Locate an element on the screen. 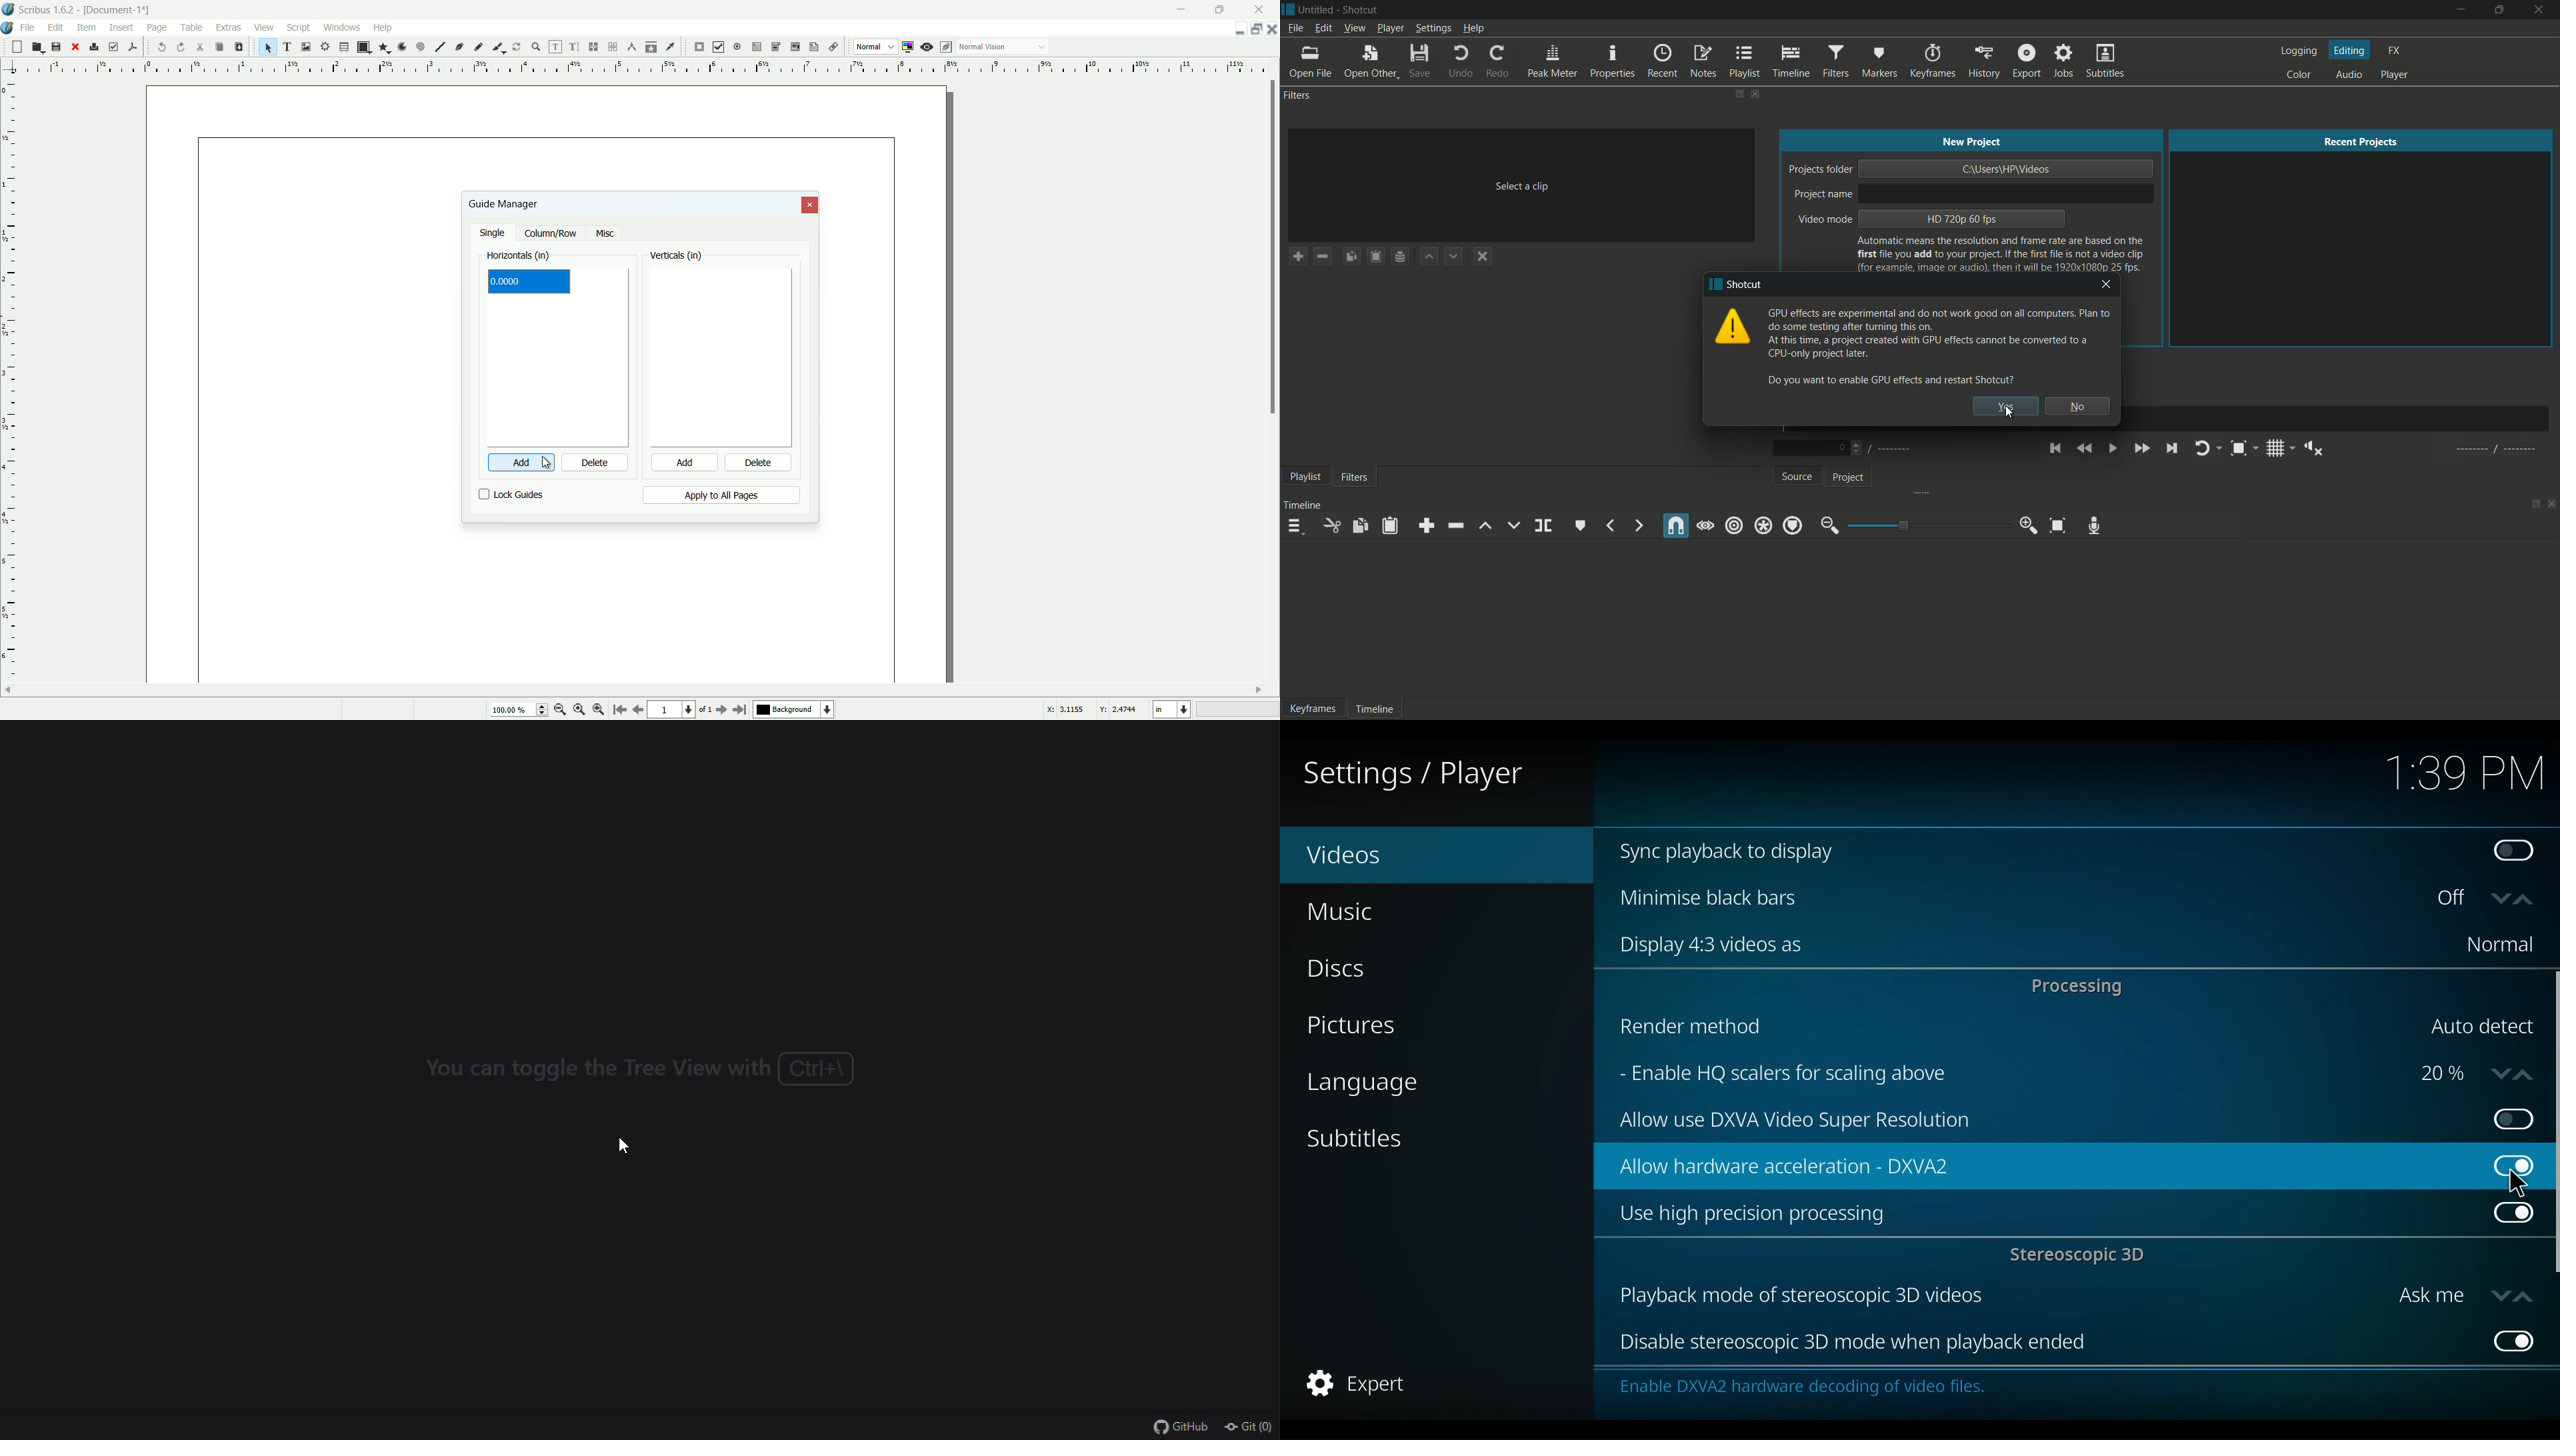 This screenshot has height=1456, width=2576. Keyframe is located at coordinates (1309, 707).